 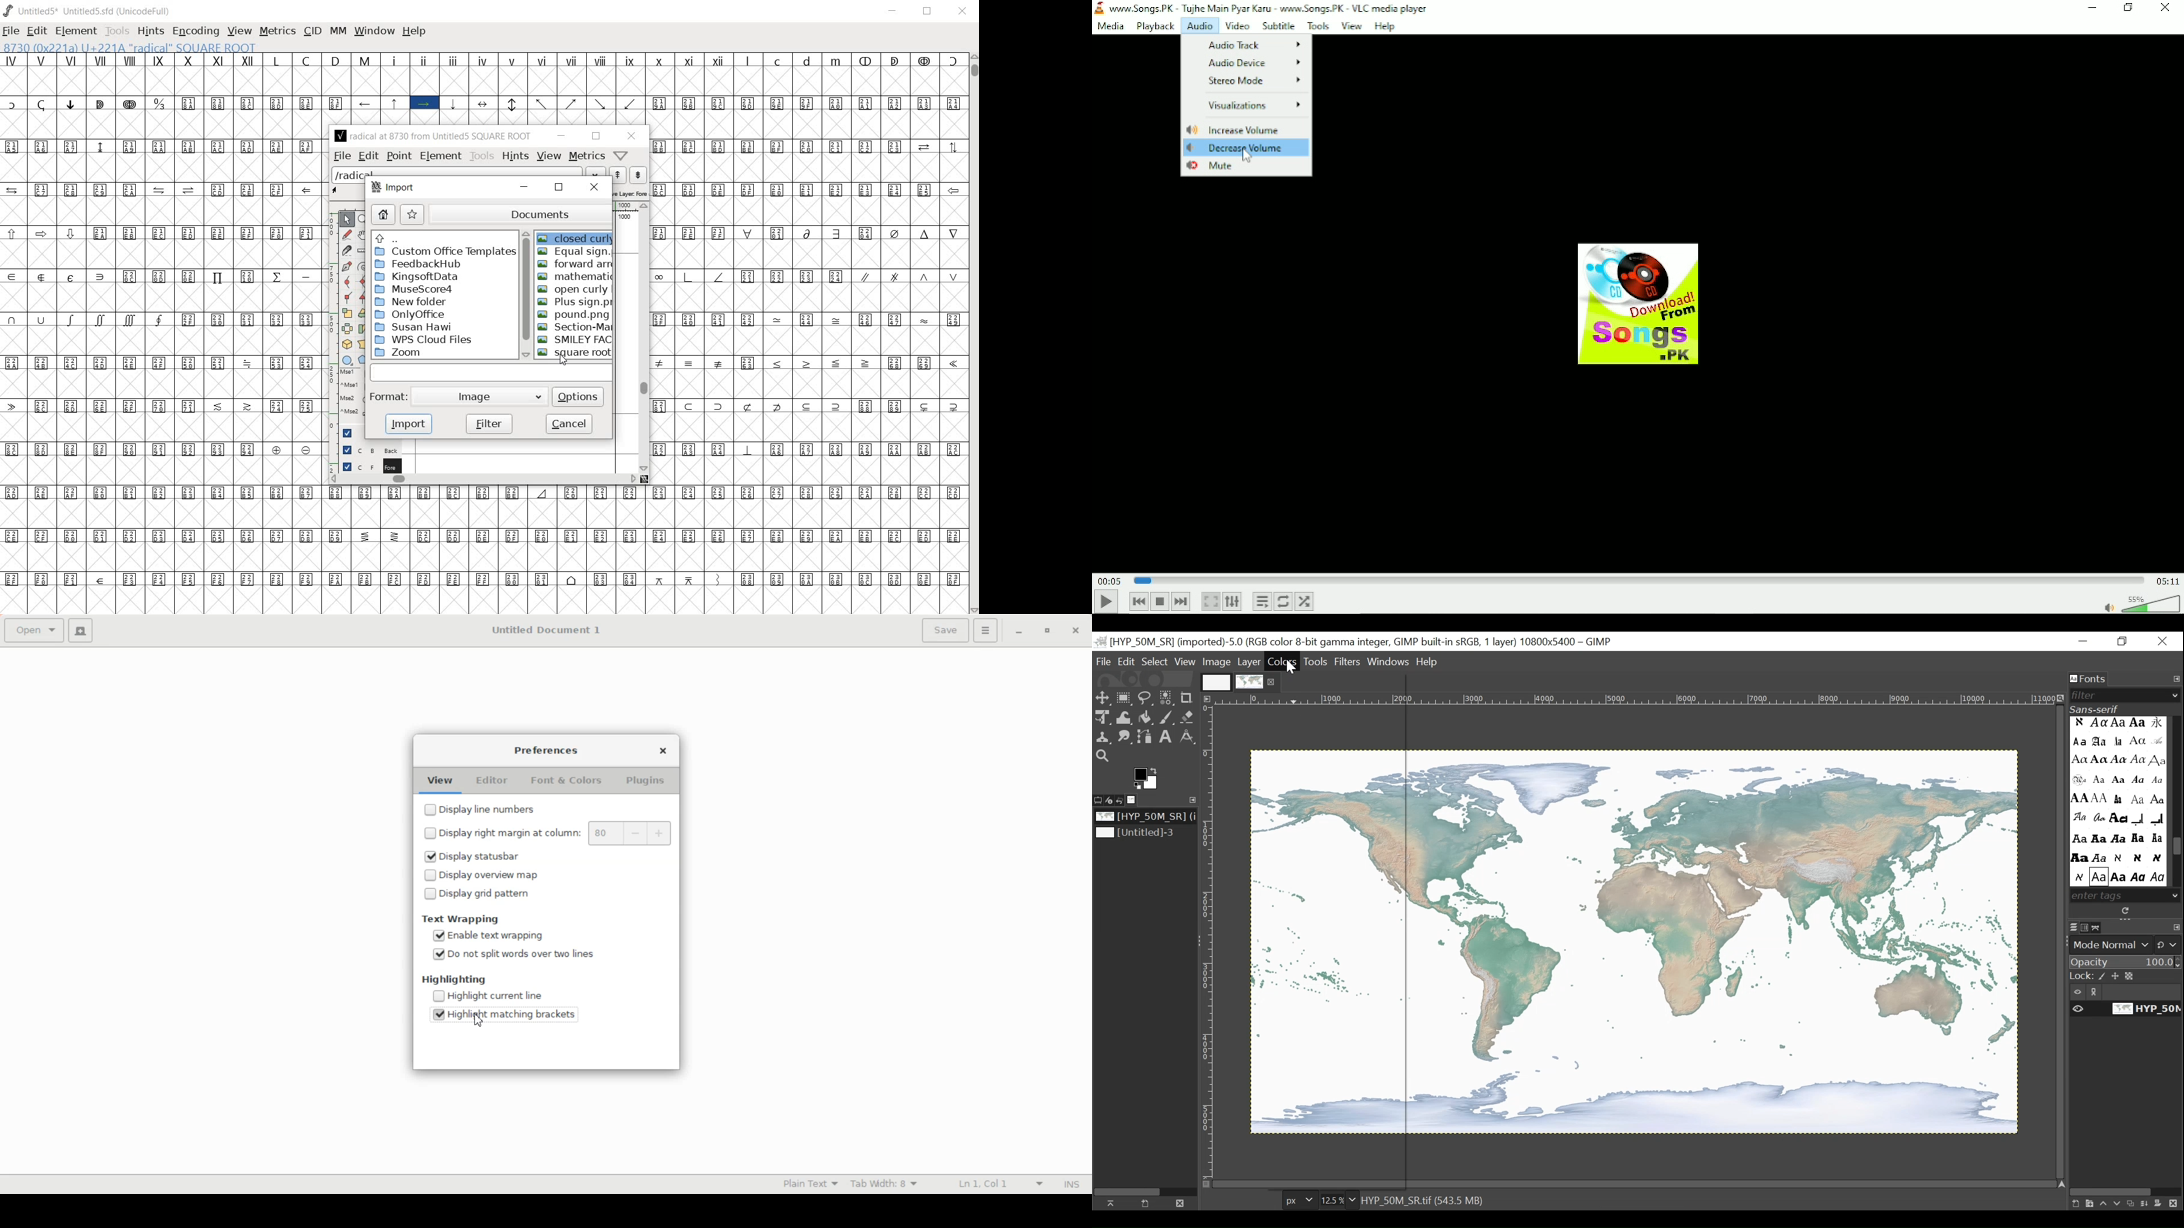 What do you see at coordinates (409, 315) in the screenshot?
I see `OnlyOffice` at bounding box center [409, 315].